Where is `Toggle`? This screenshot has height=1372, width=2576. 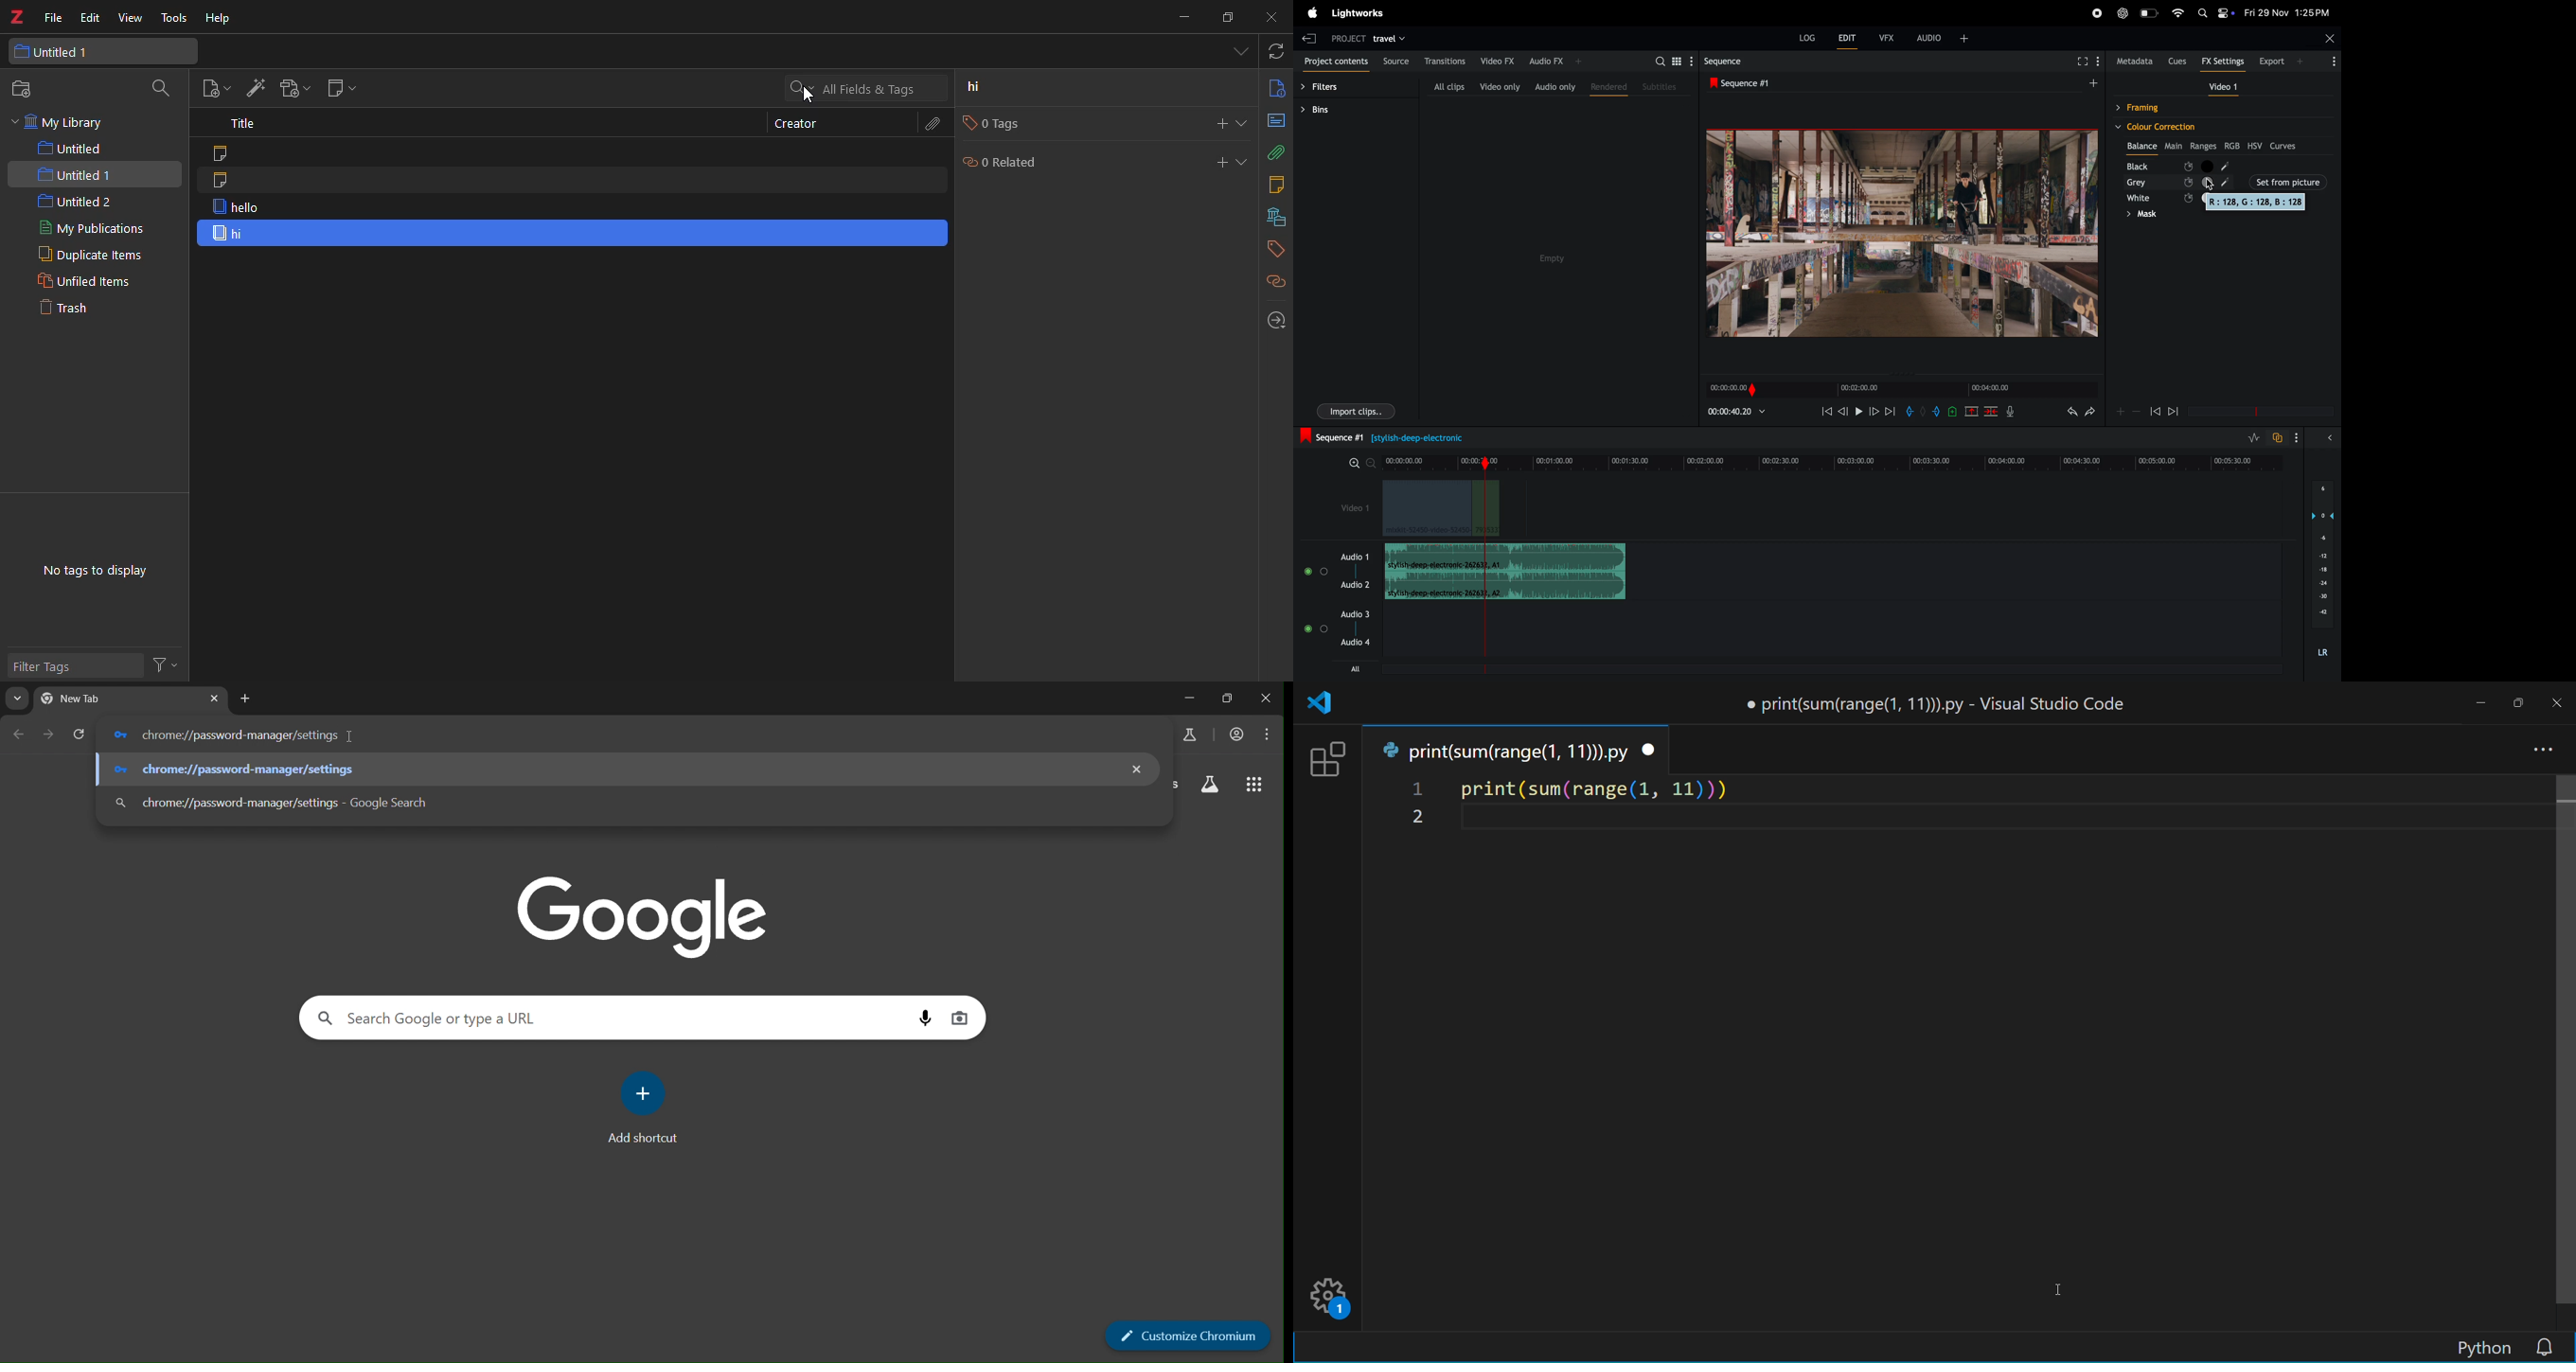 Toggle is located at coordinates (1324, 629).